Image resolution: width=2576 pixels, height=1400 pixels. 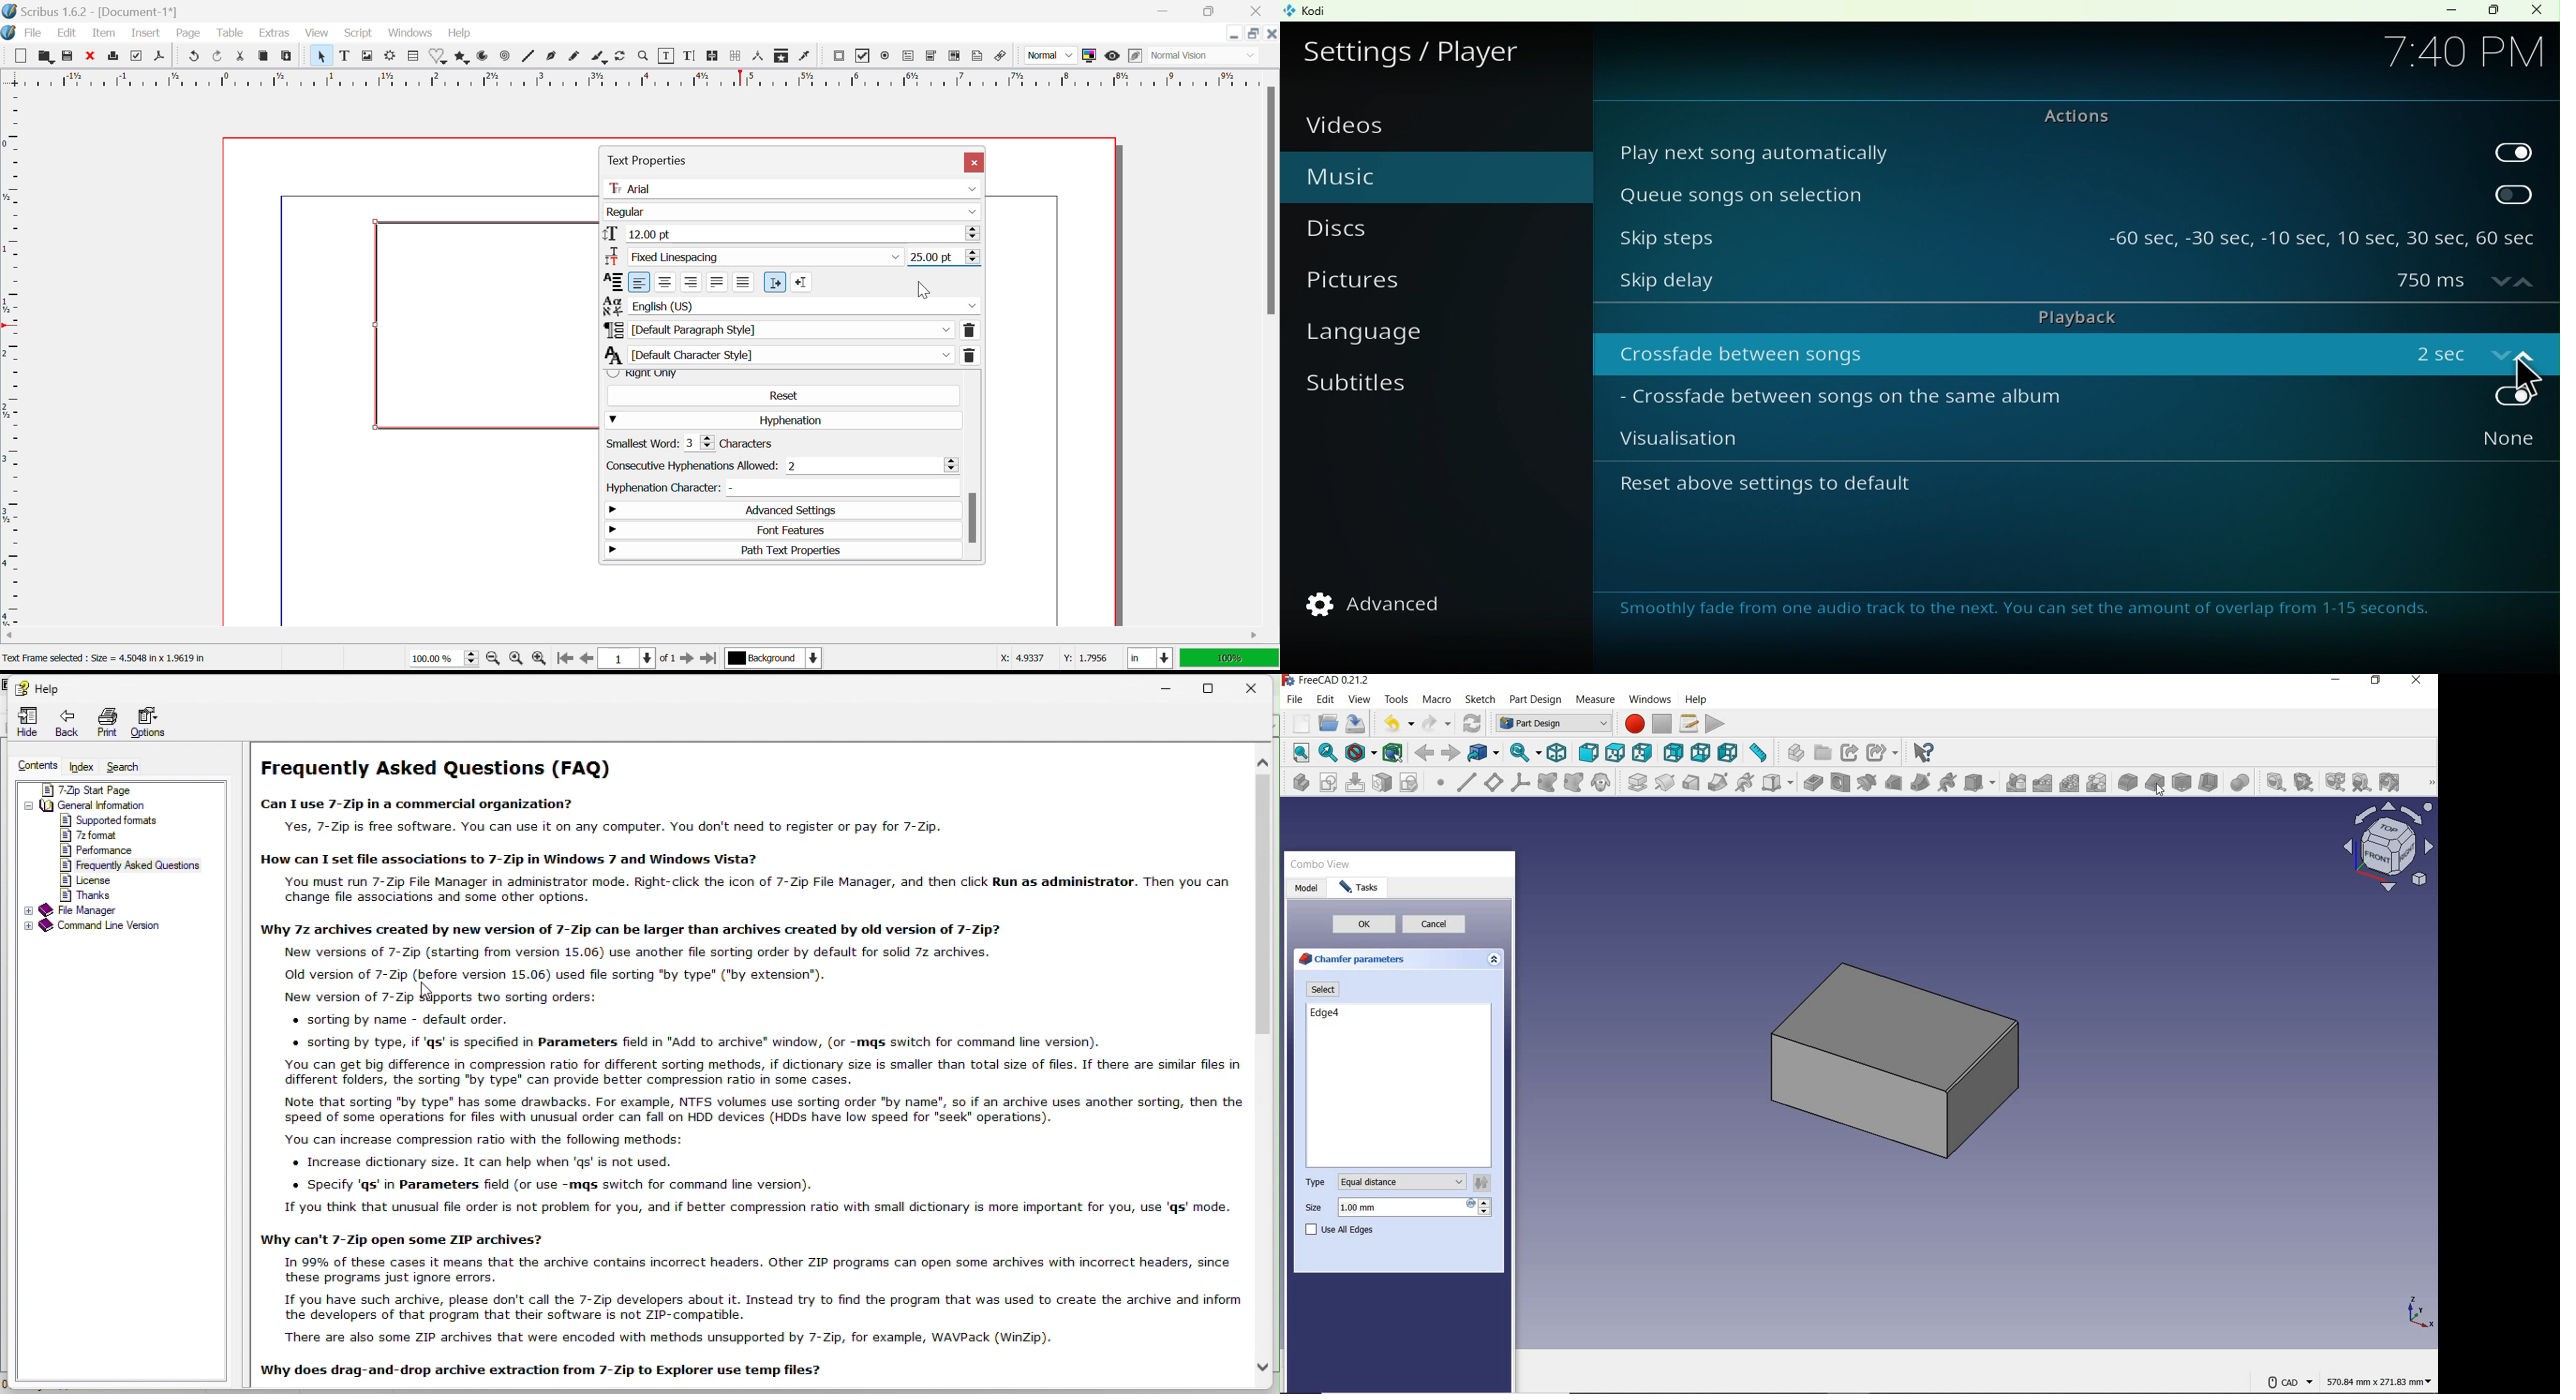 I want to click on thickness, so click(x=2210, y=782).